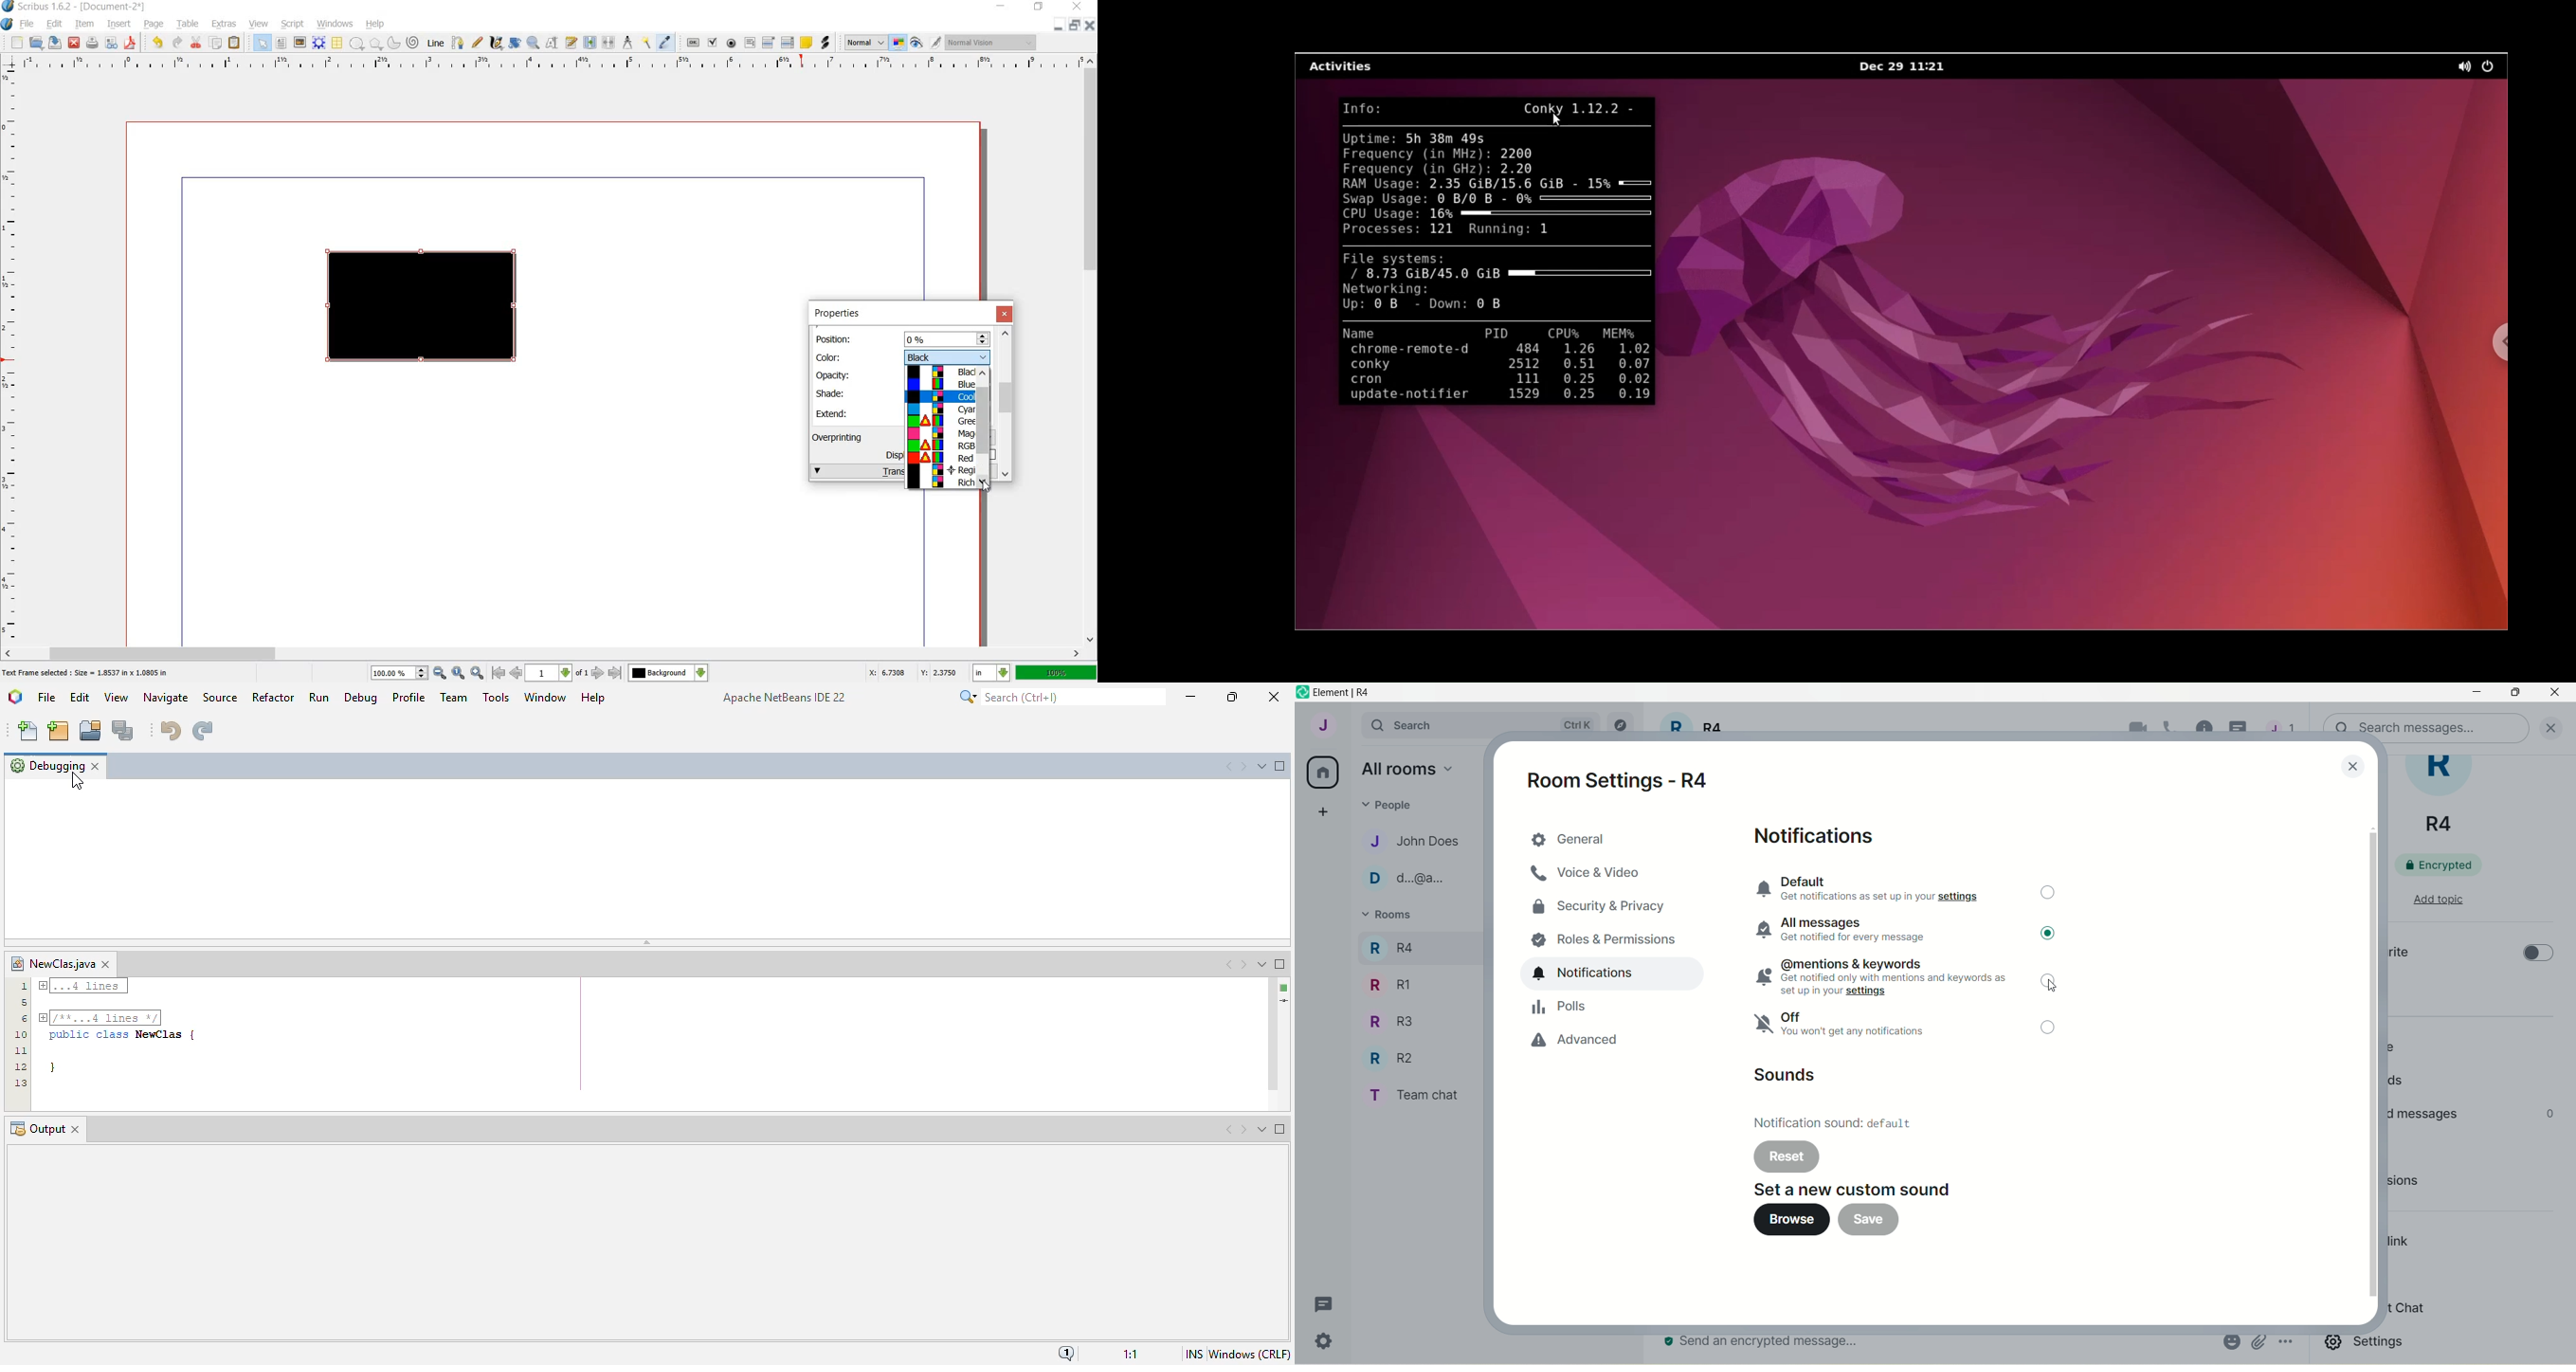 The width and height of the screenshot is (2576, 1372). I want to click on Background, so click(669, 673).